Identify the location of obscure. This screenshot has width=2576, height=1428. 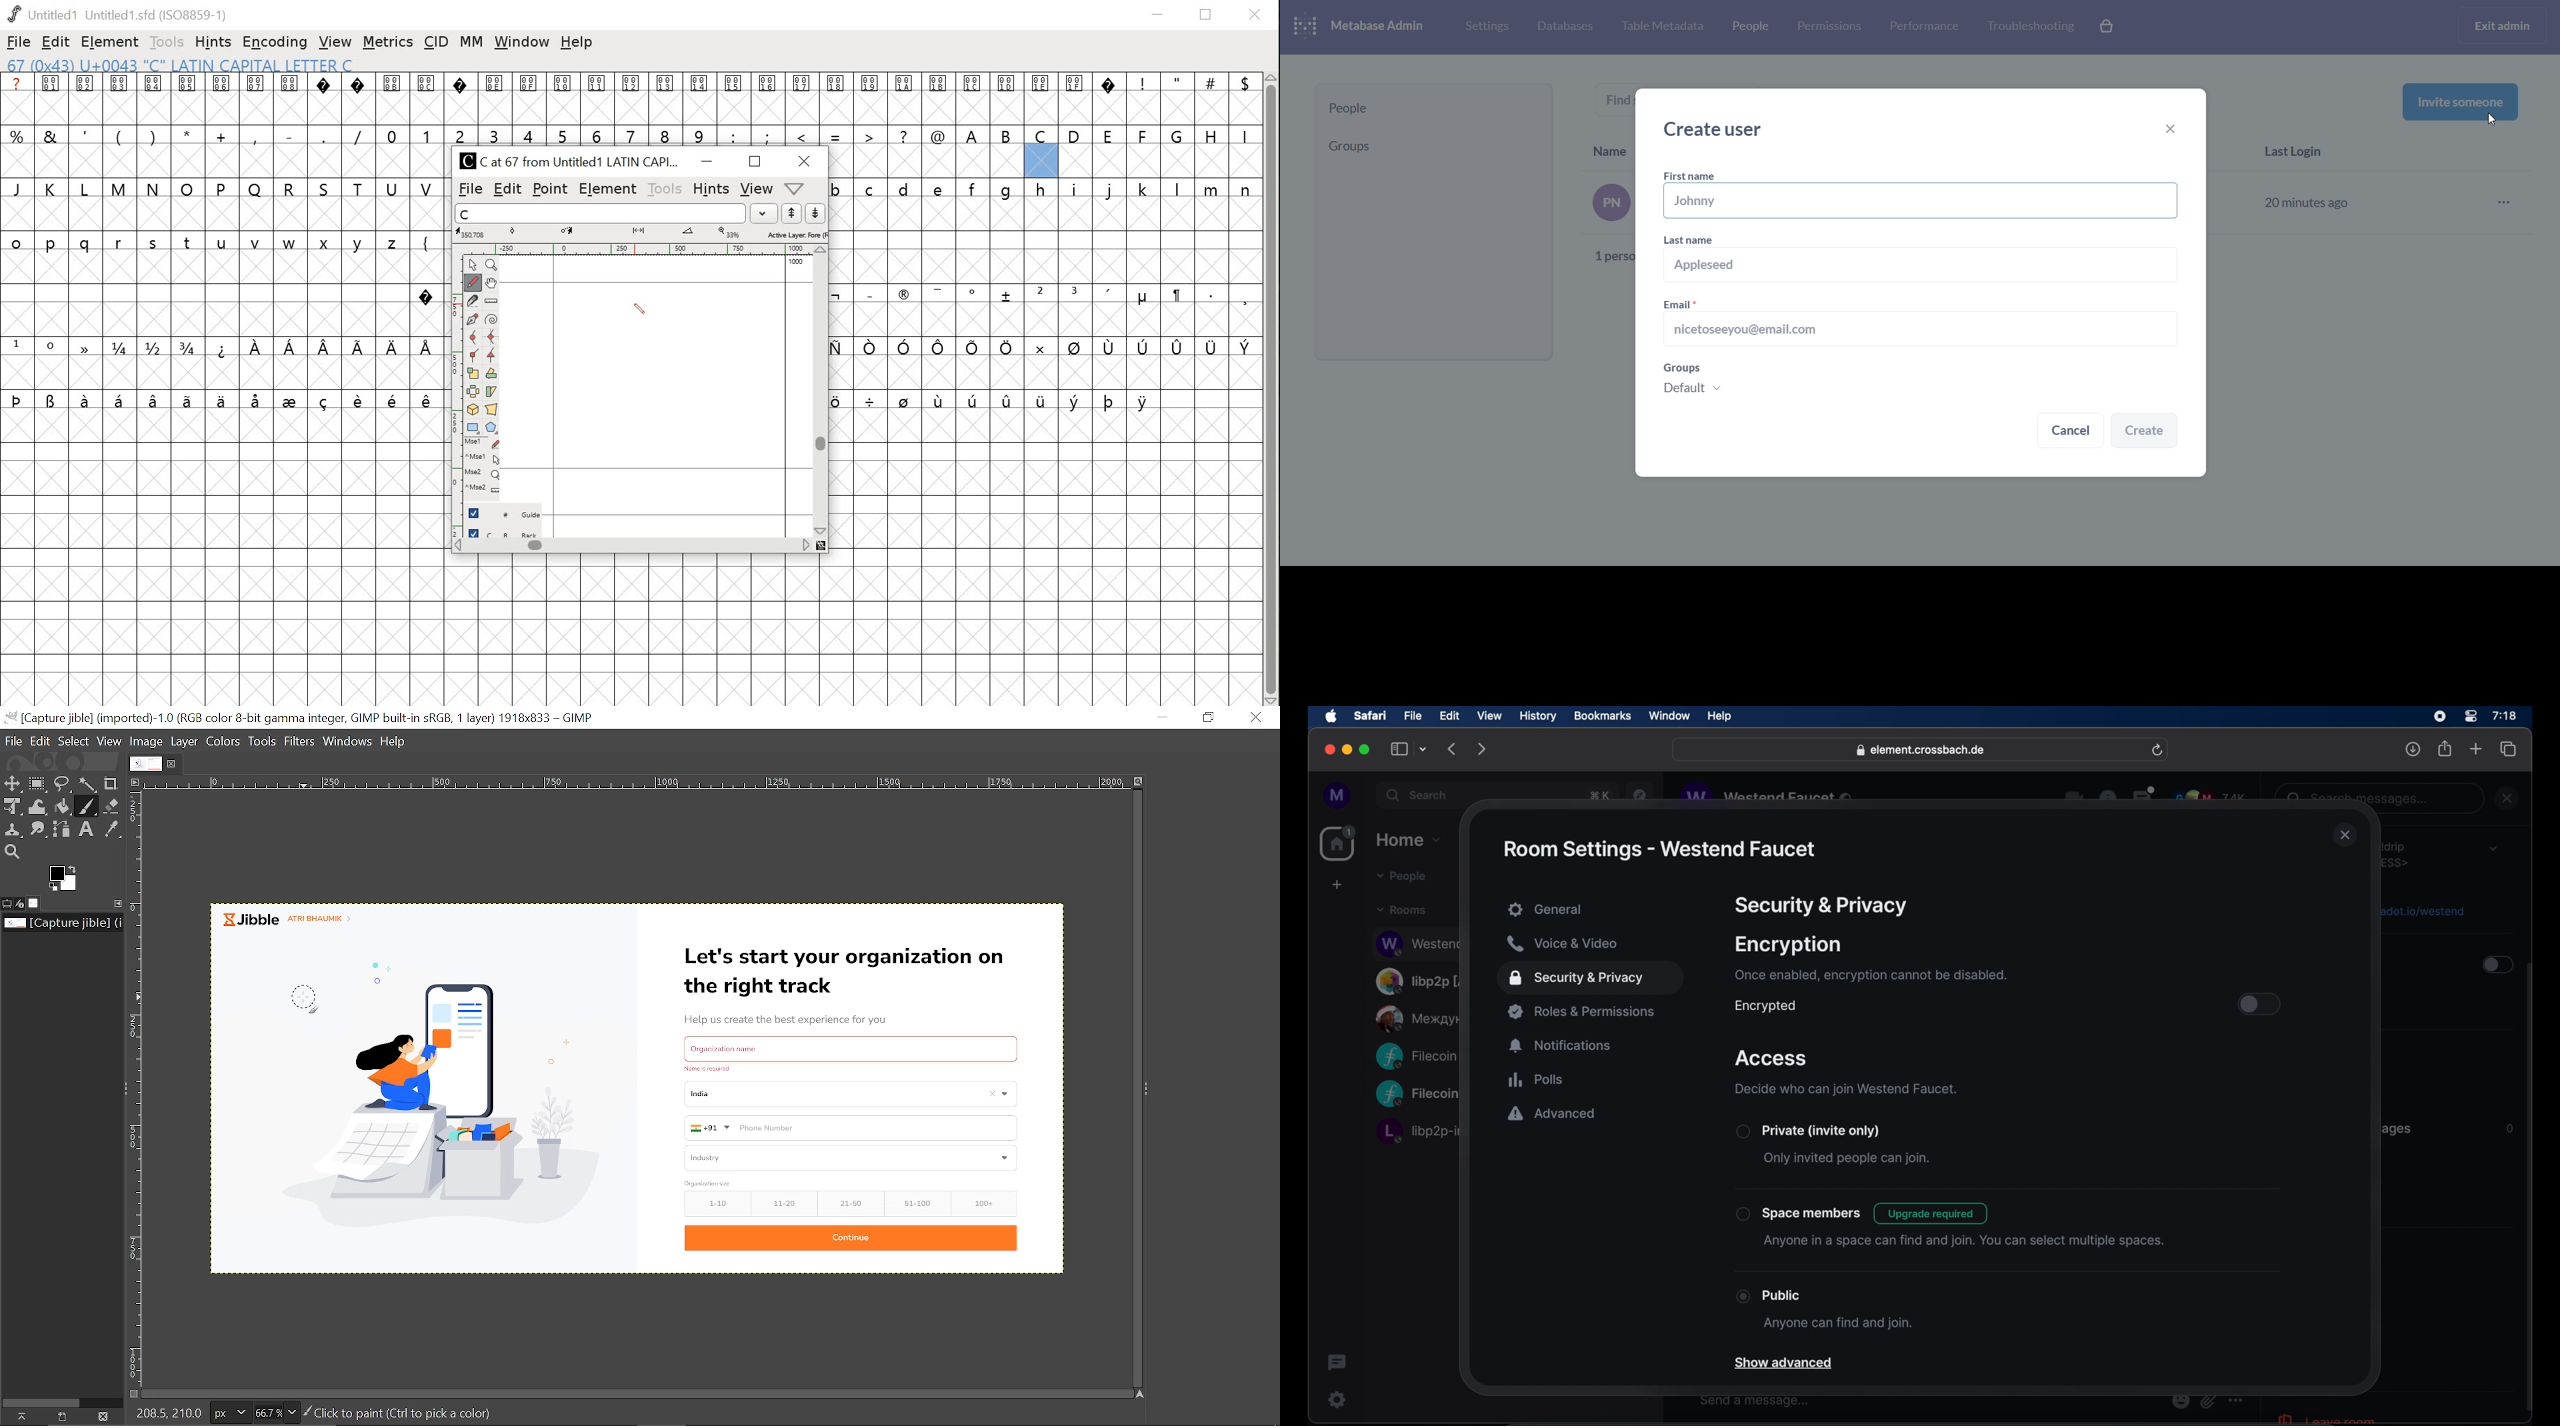
(1417, 1131).